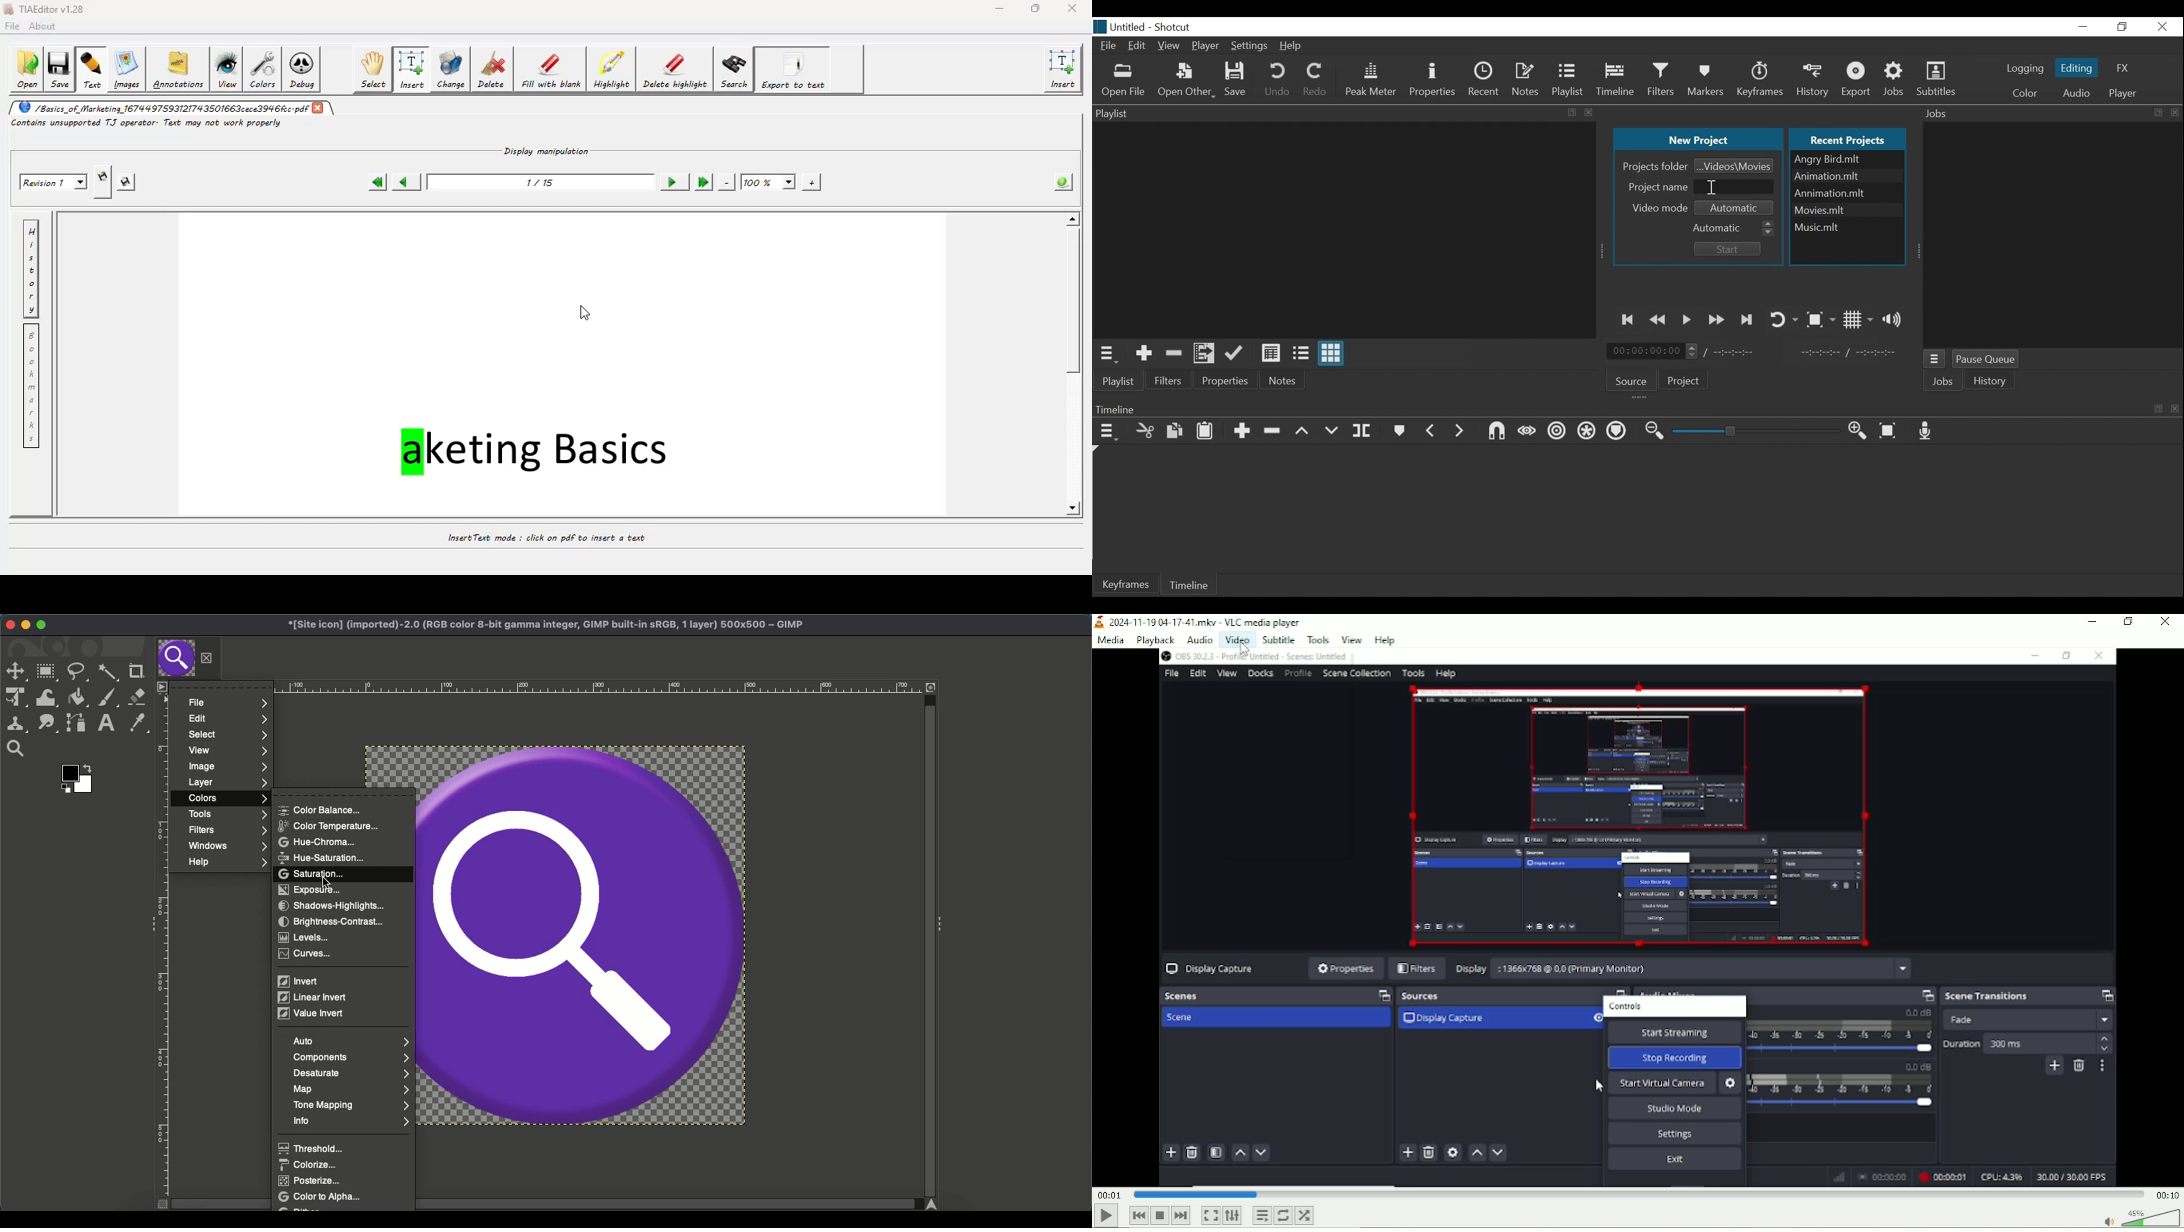  I want to click on Lift, so click(1303, 432).